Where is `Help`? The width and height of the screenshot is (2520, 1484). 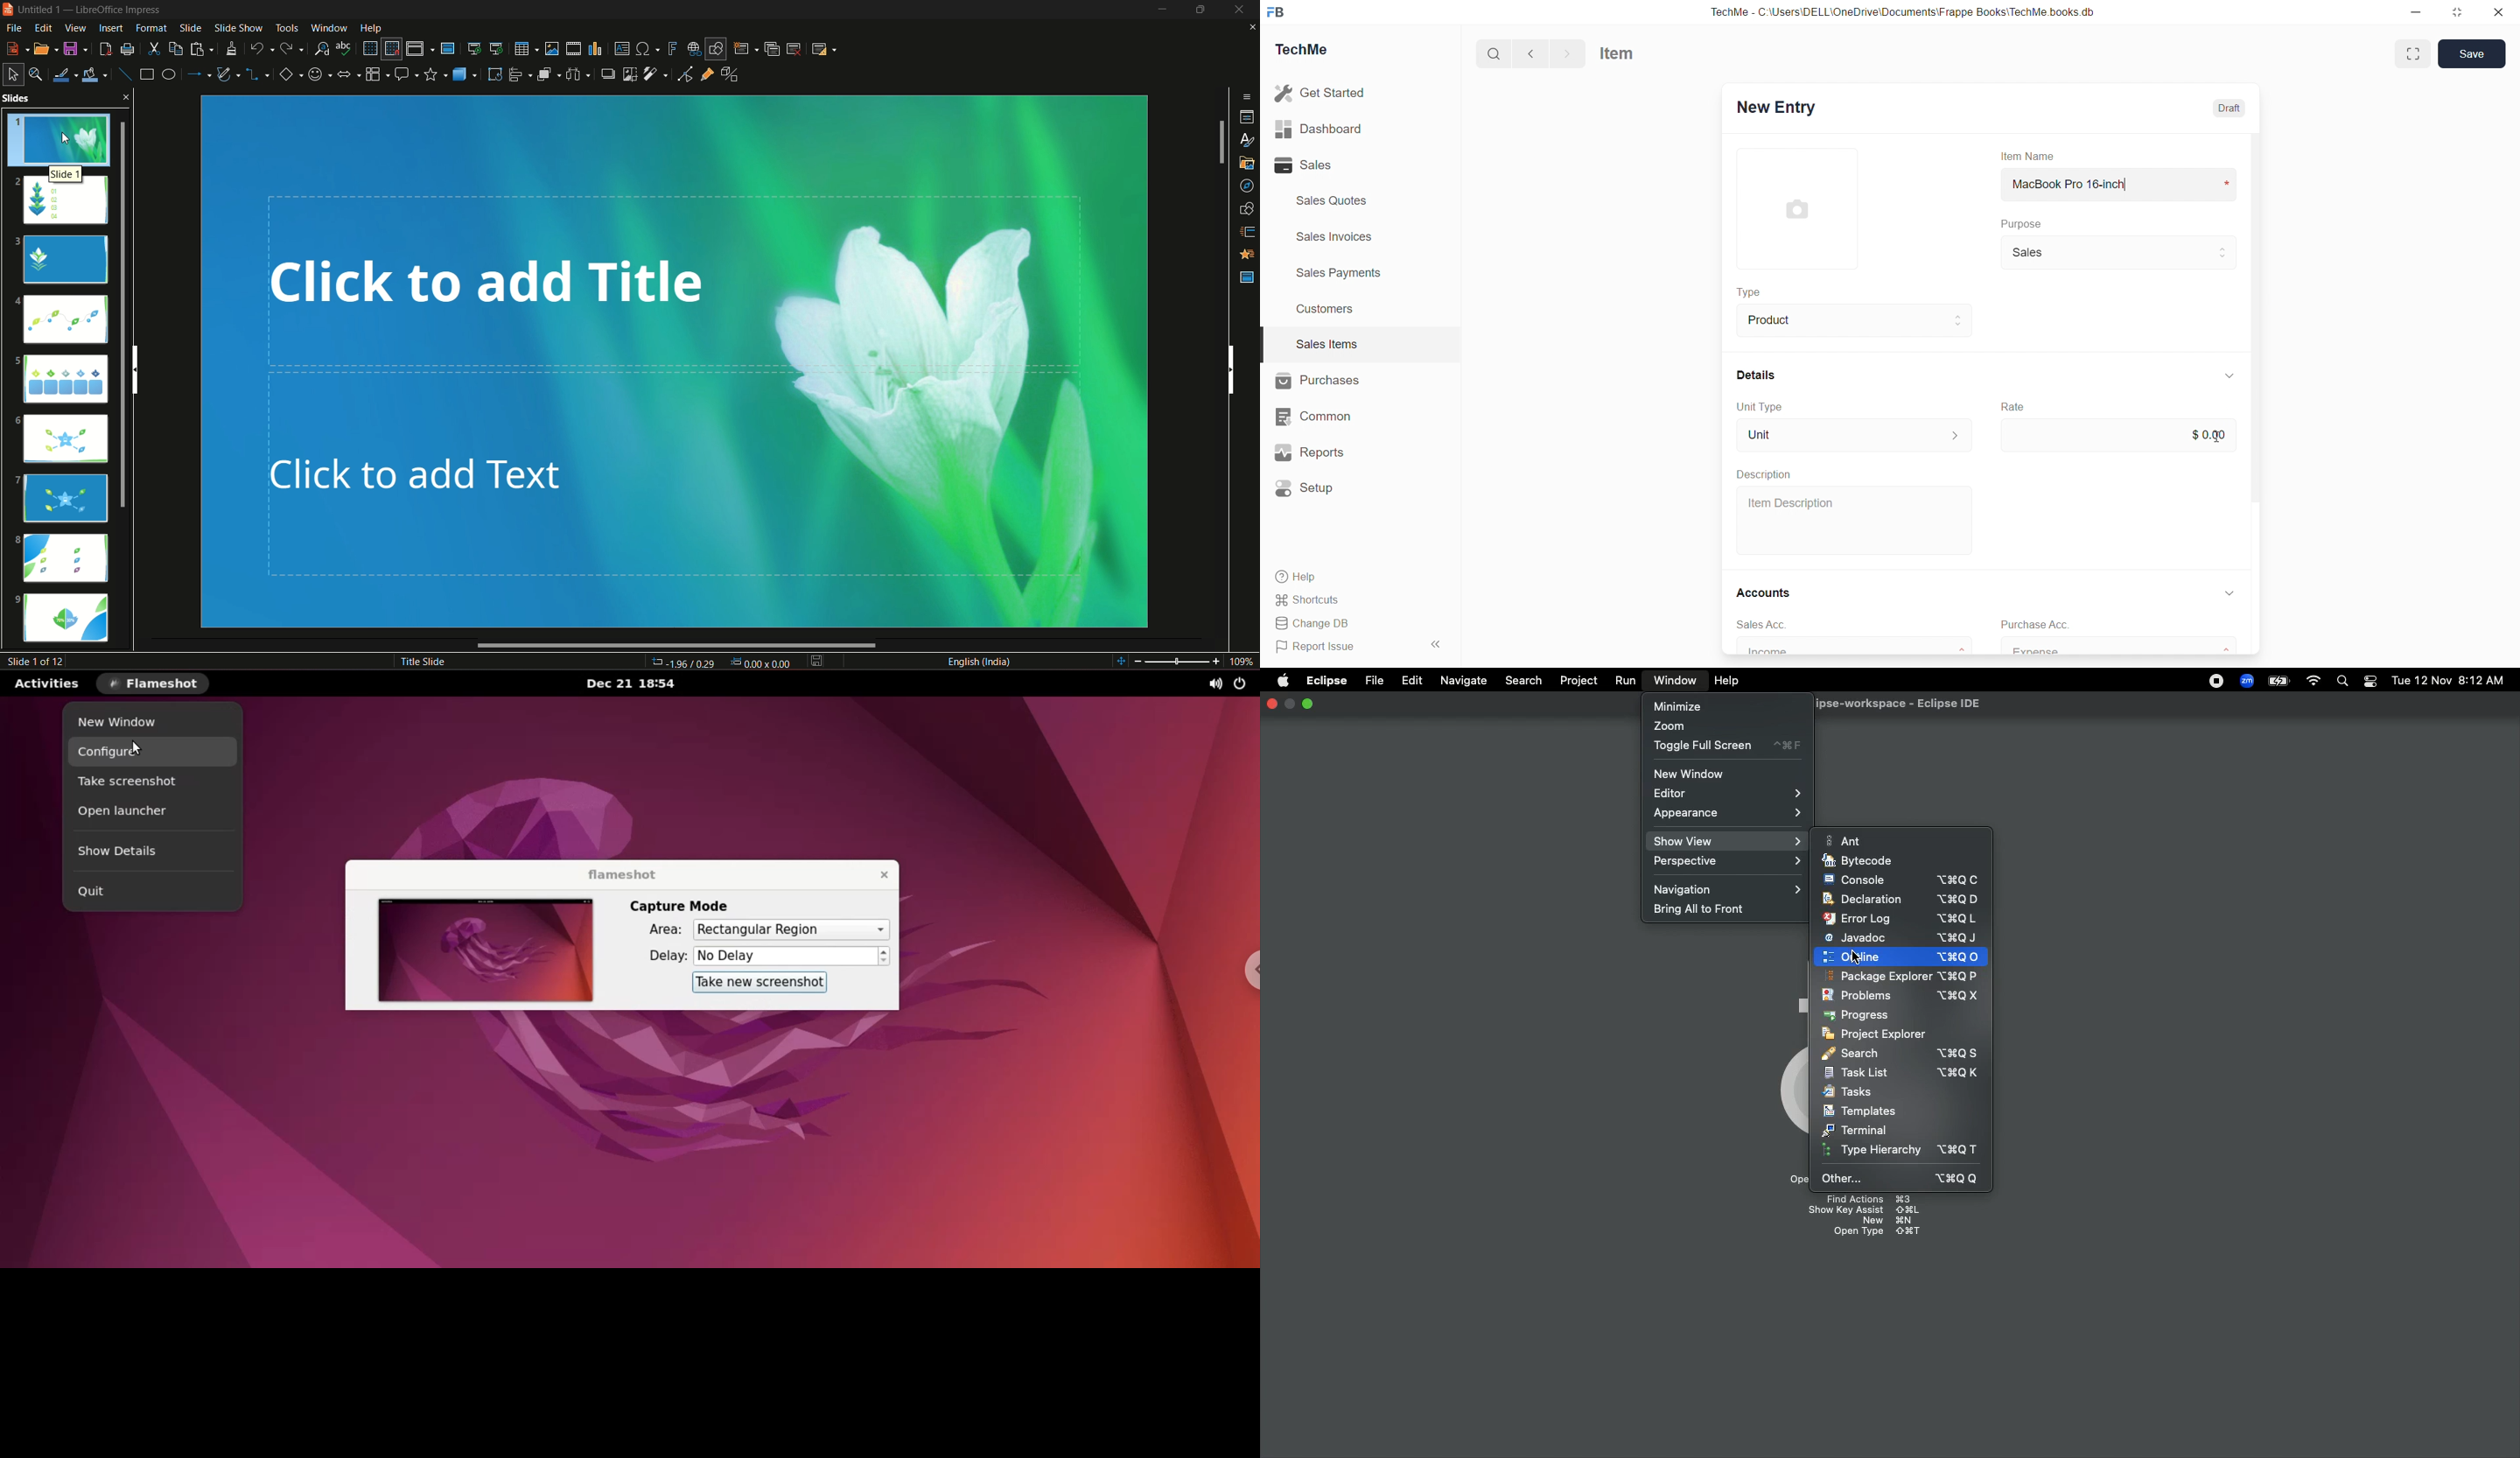 Help is located at coordinates (1297, 578).